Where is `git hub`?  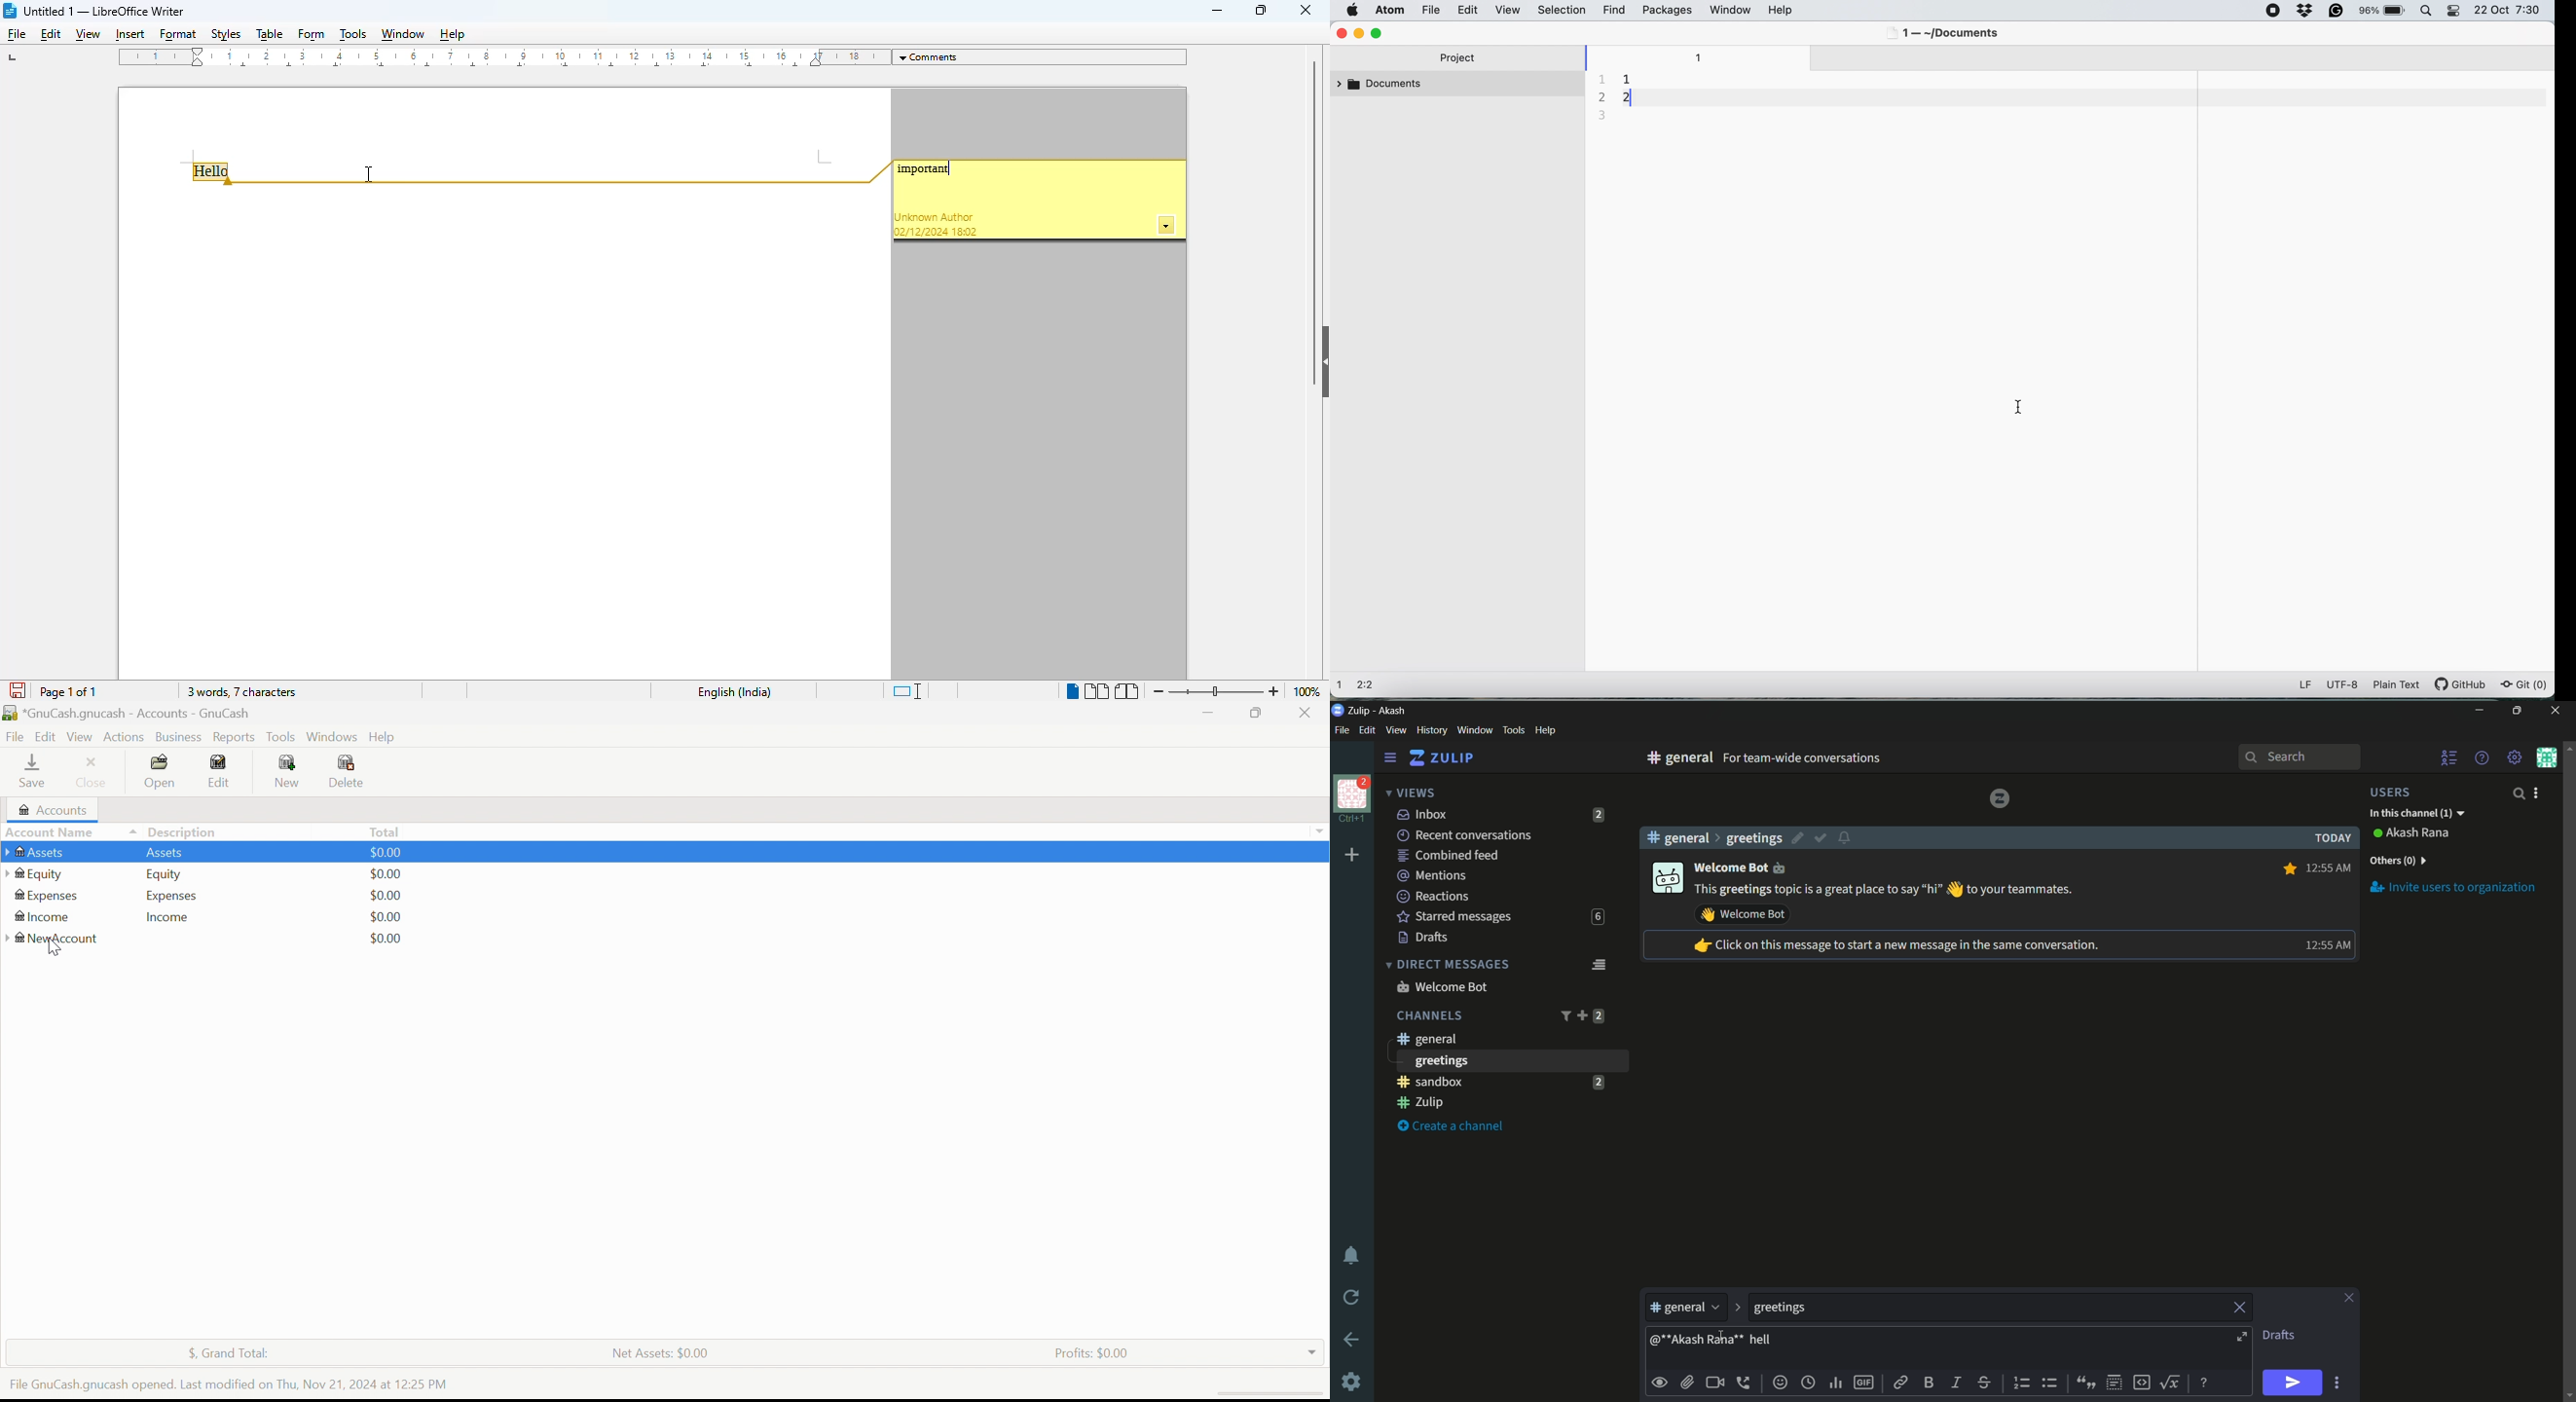
git hub is located at coordinates (2462, 685).